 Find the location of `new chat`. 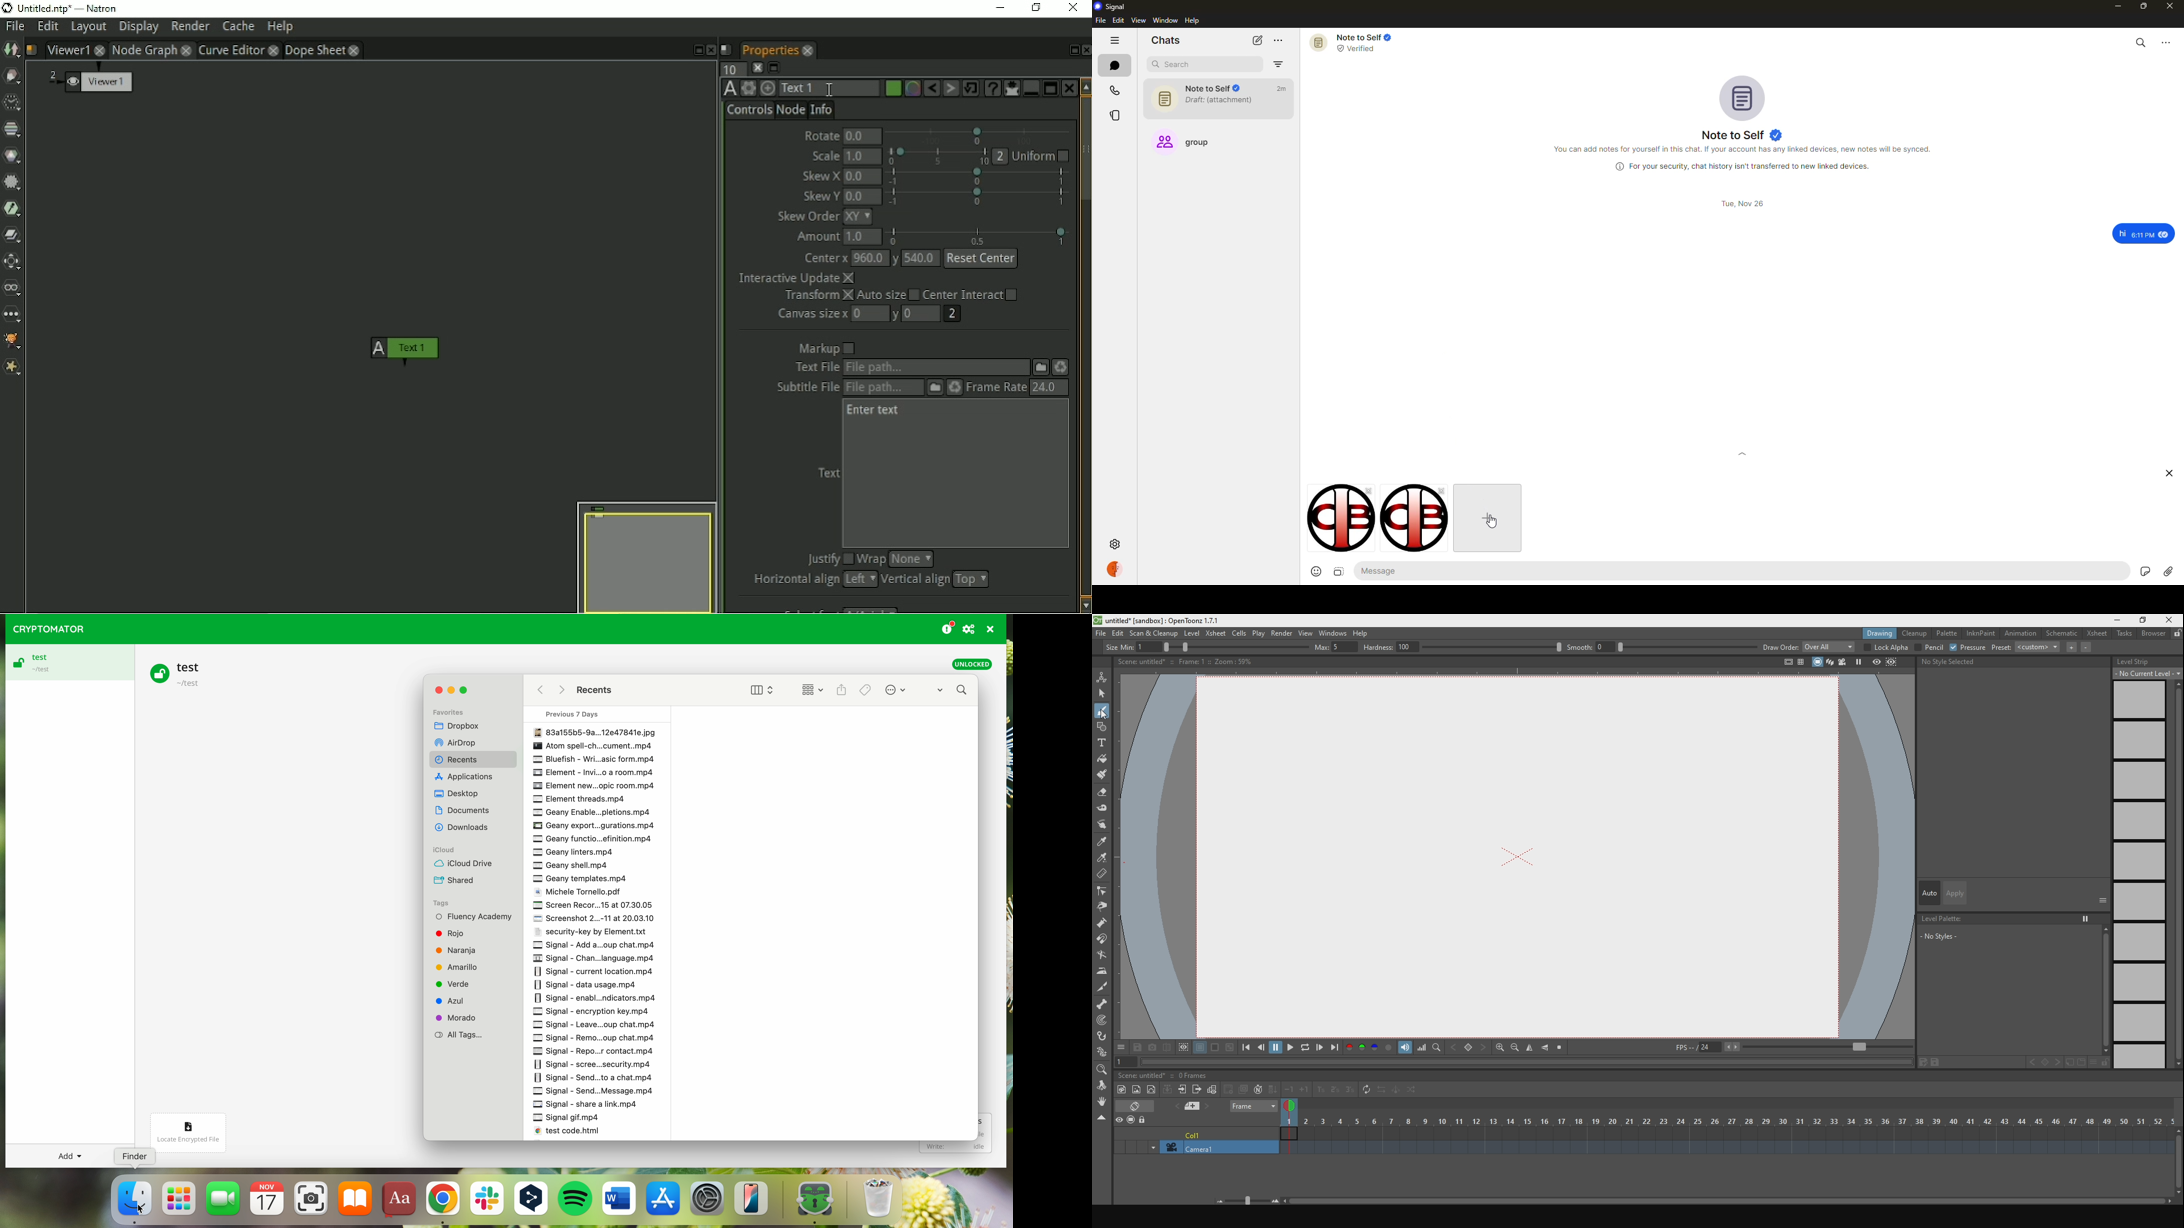

new chat is located at coordinates (1256, 40).